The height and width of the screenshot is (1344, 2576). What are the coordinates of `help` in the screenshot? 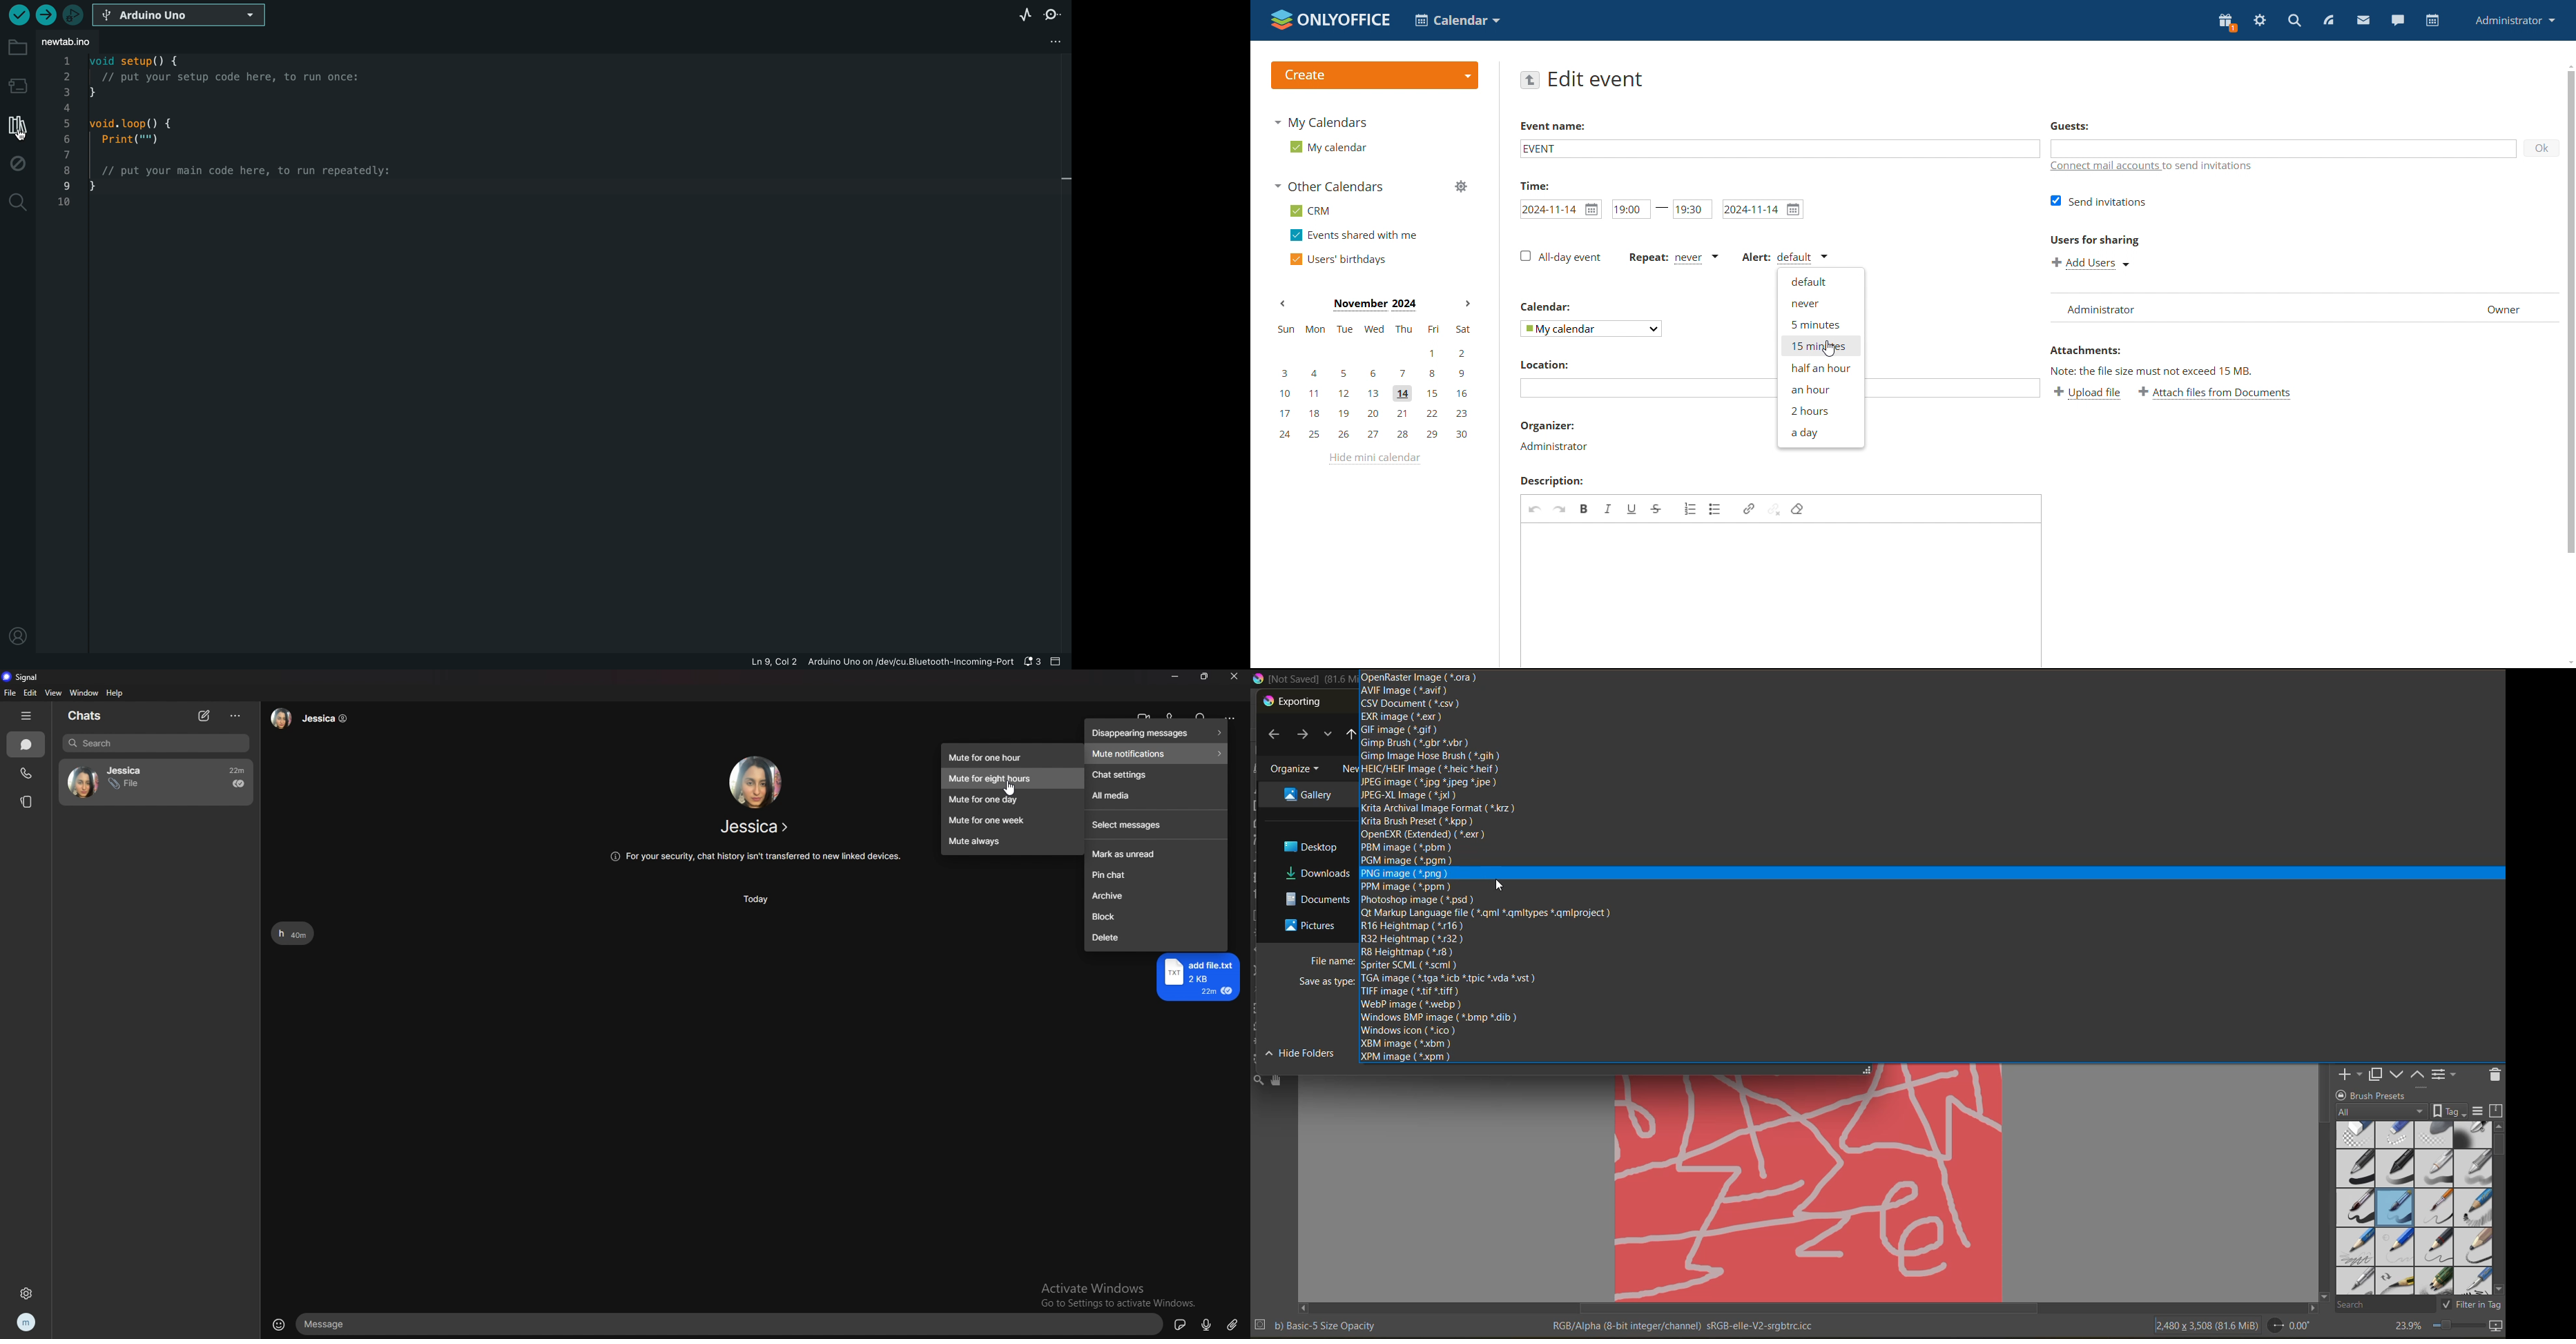 It's located at (115, 693).